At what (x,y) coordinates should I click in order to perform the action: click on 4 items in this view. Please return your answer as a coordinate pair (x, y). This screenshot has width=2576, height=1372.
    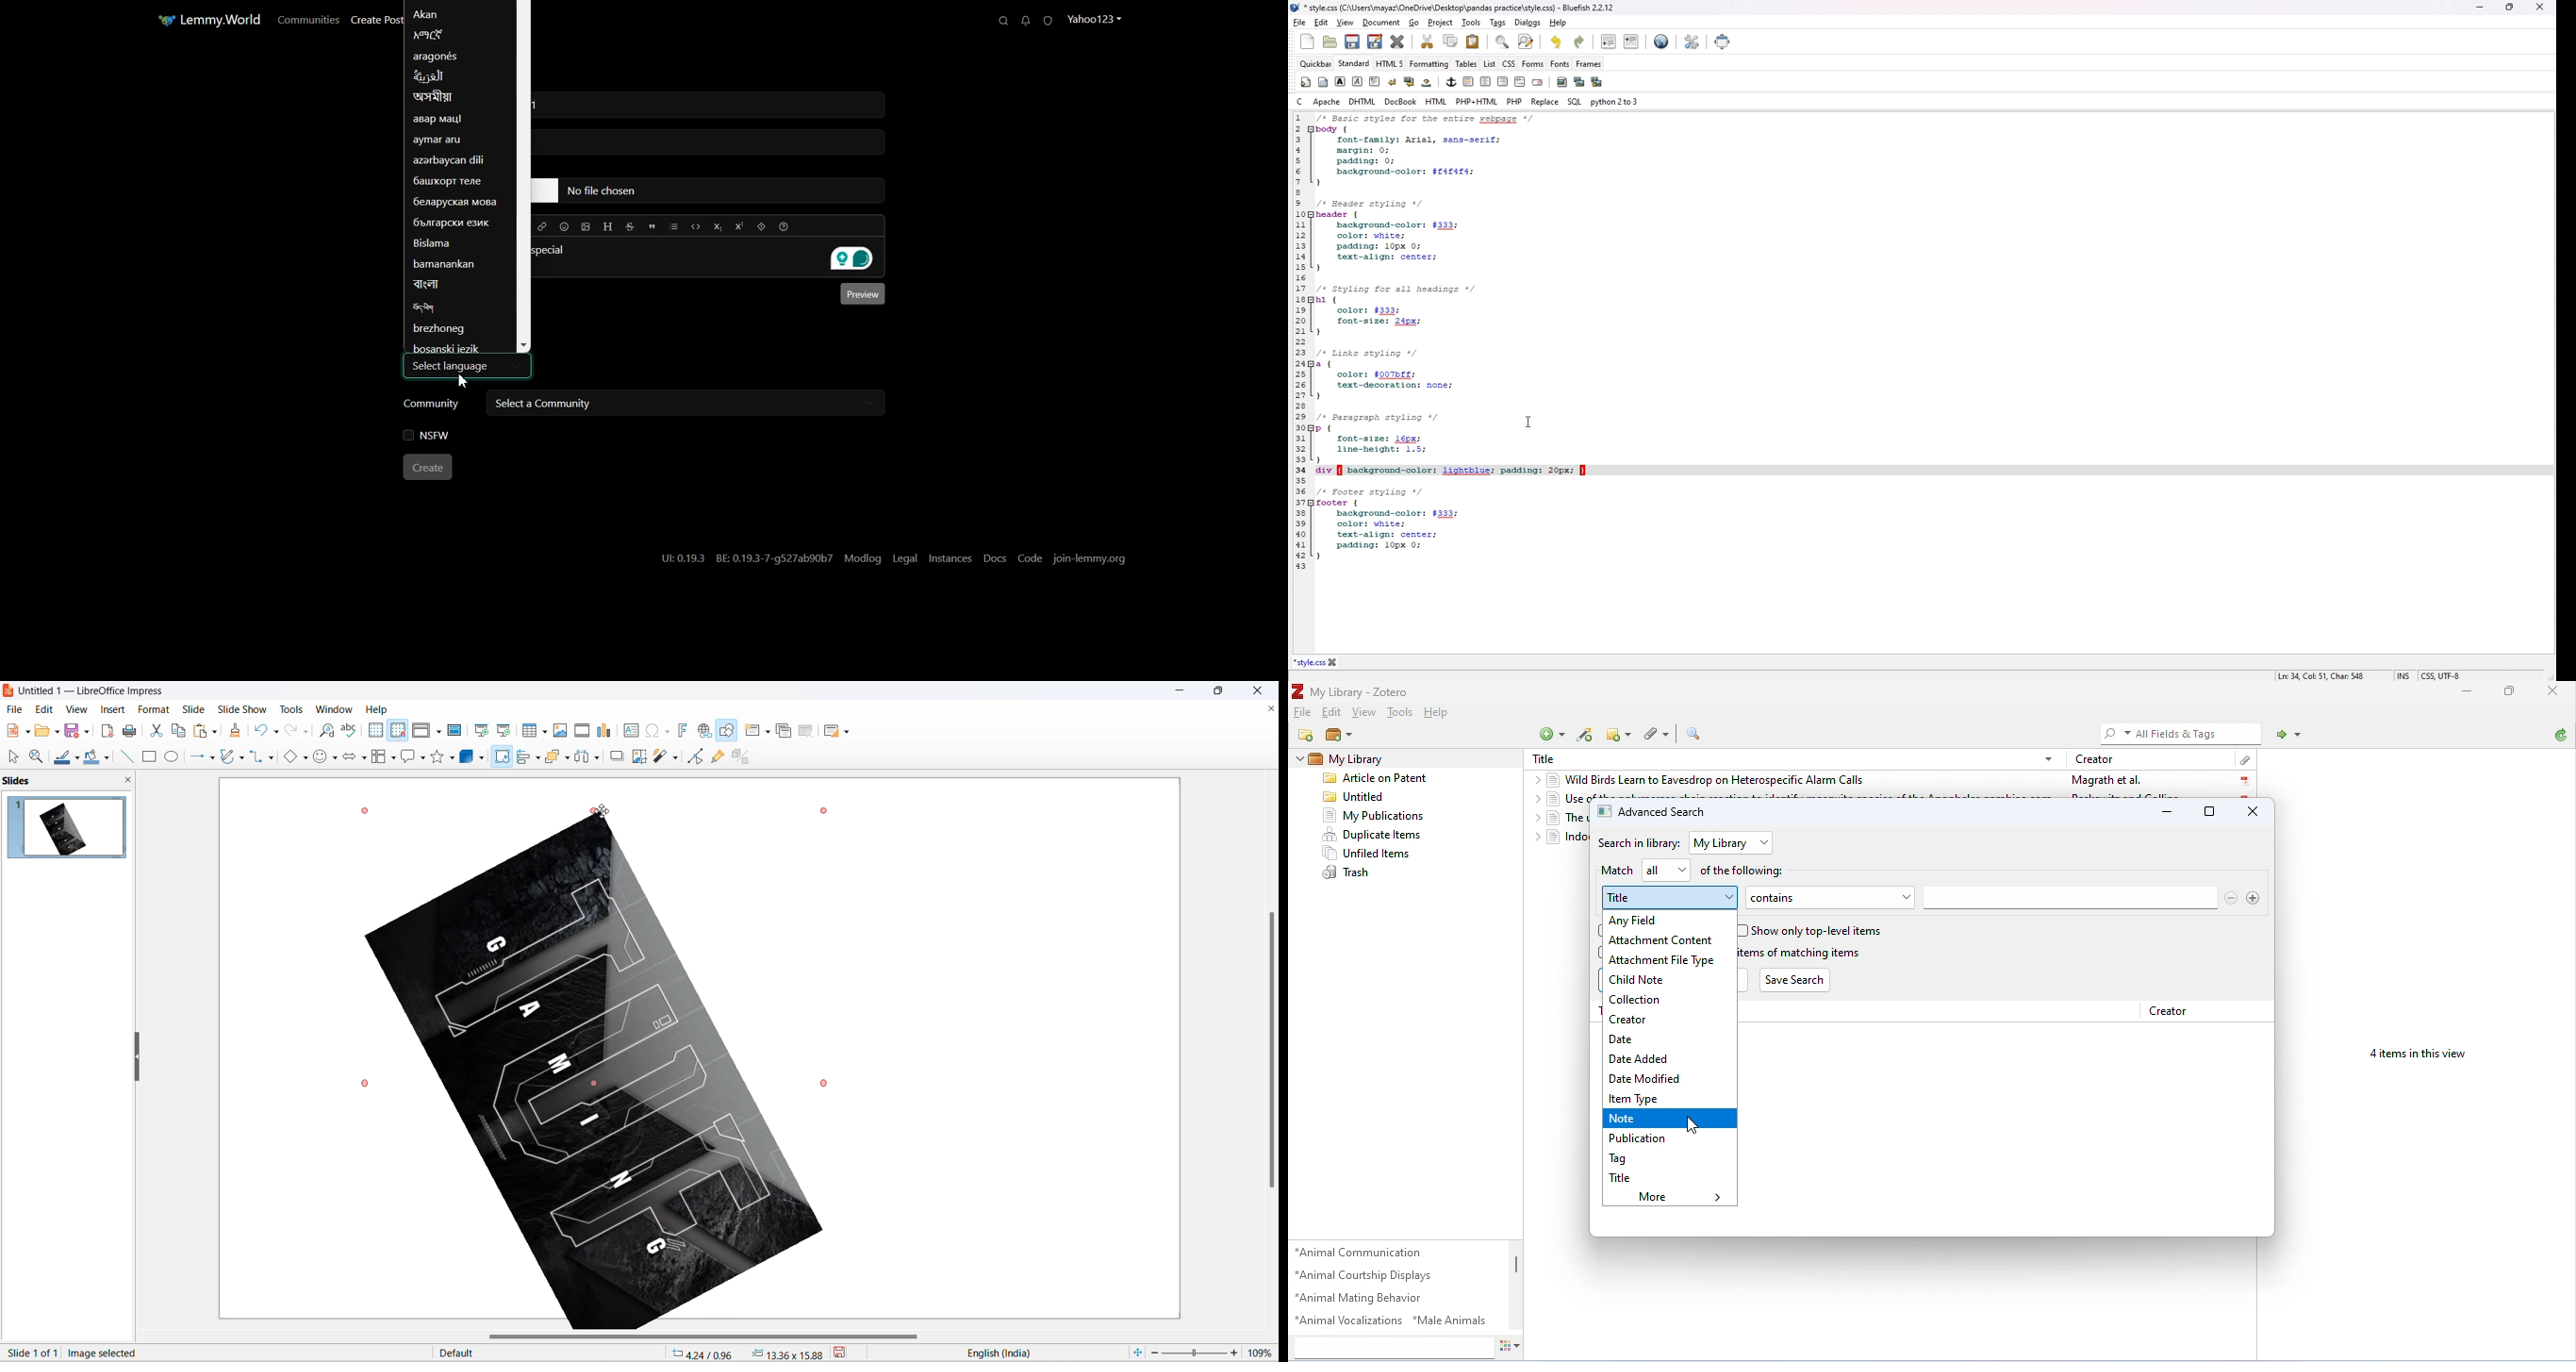
    Looking at the image, I should click on (2419, 1054).